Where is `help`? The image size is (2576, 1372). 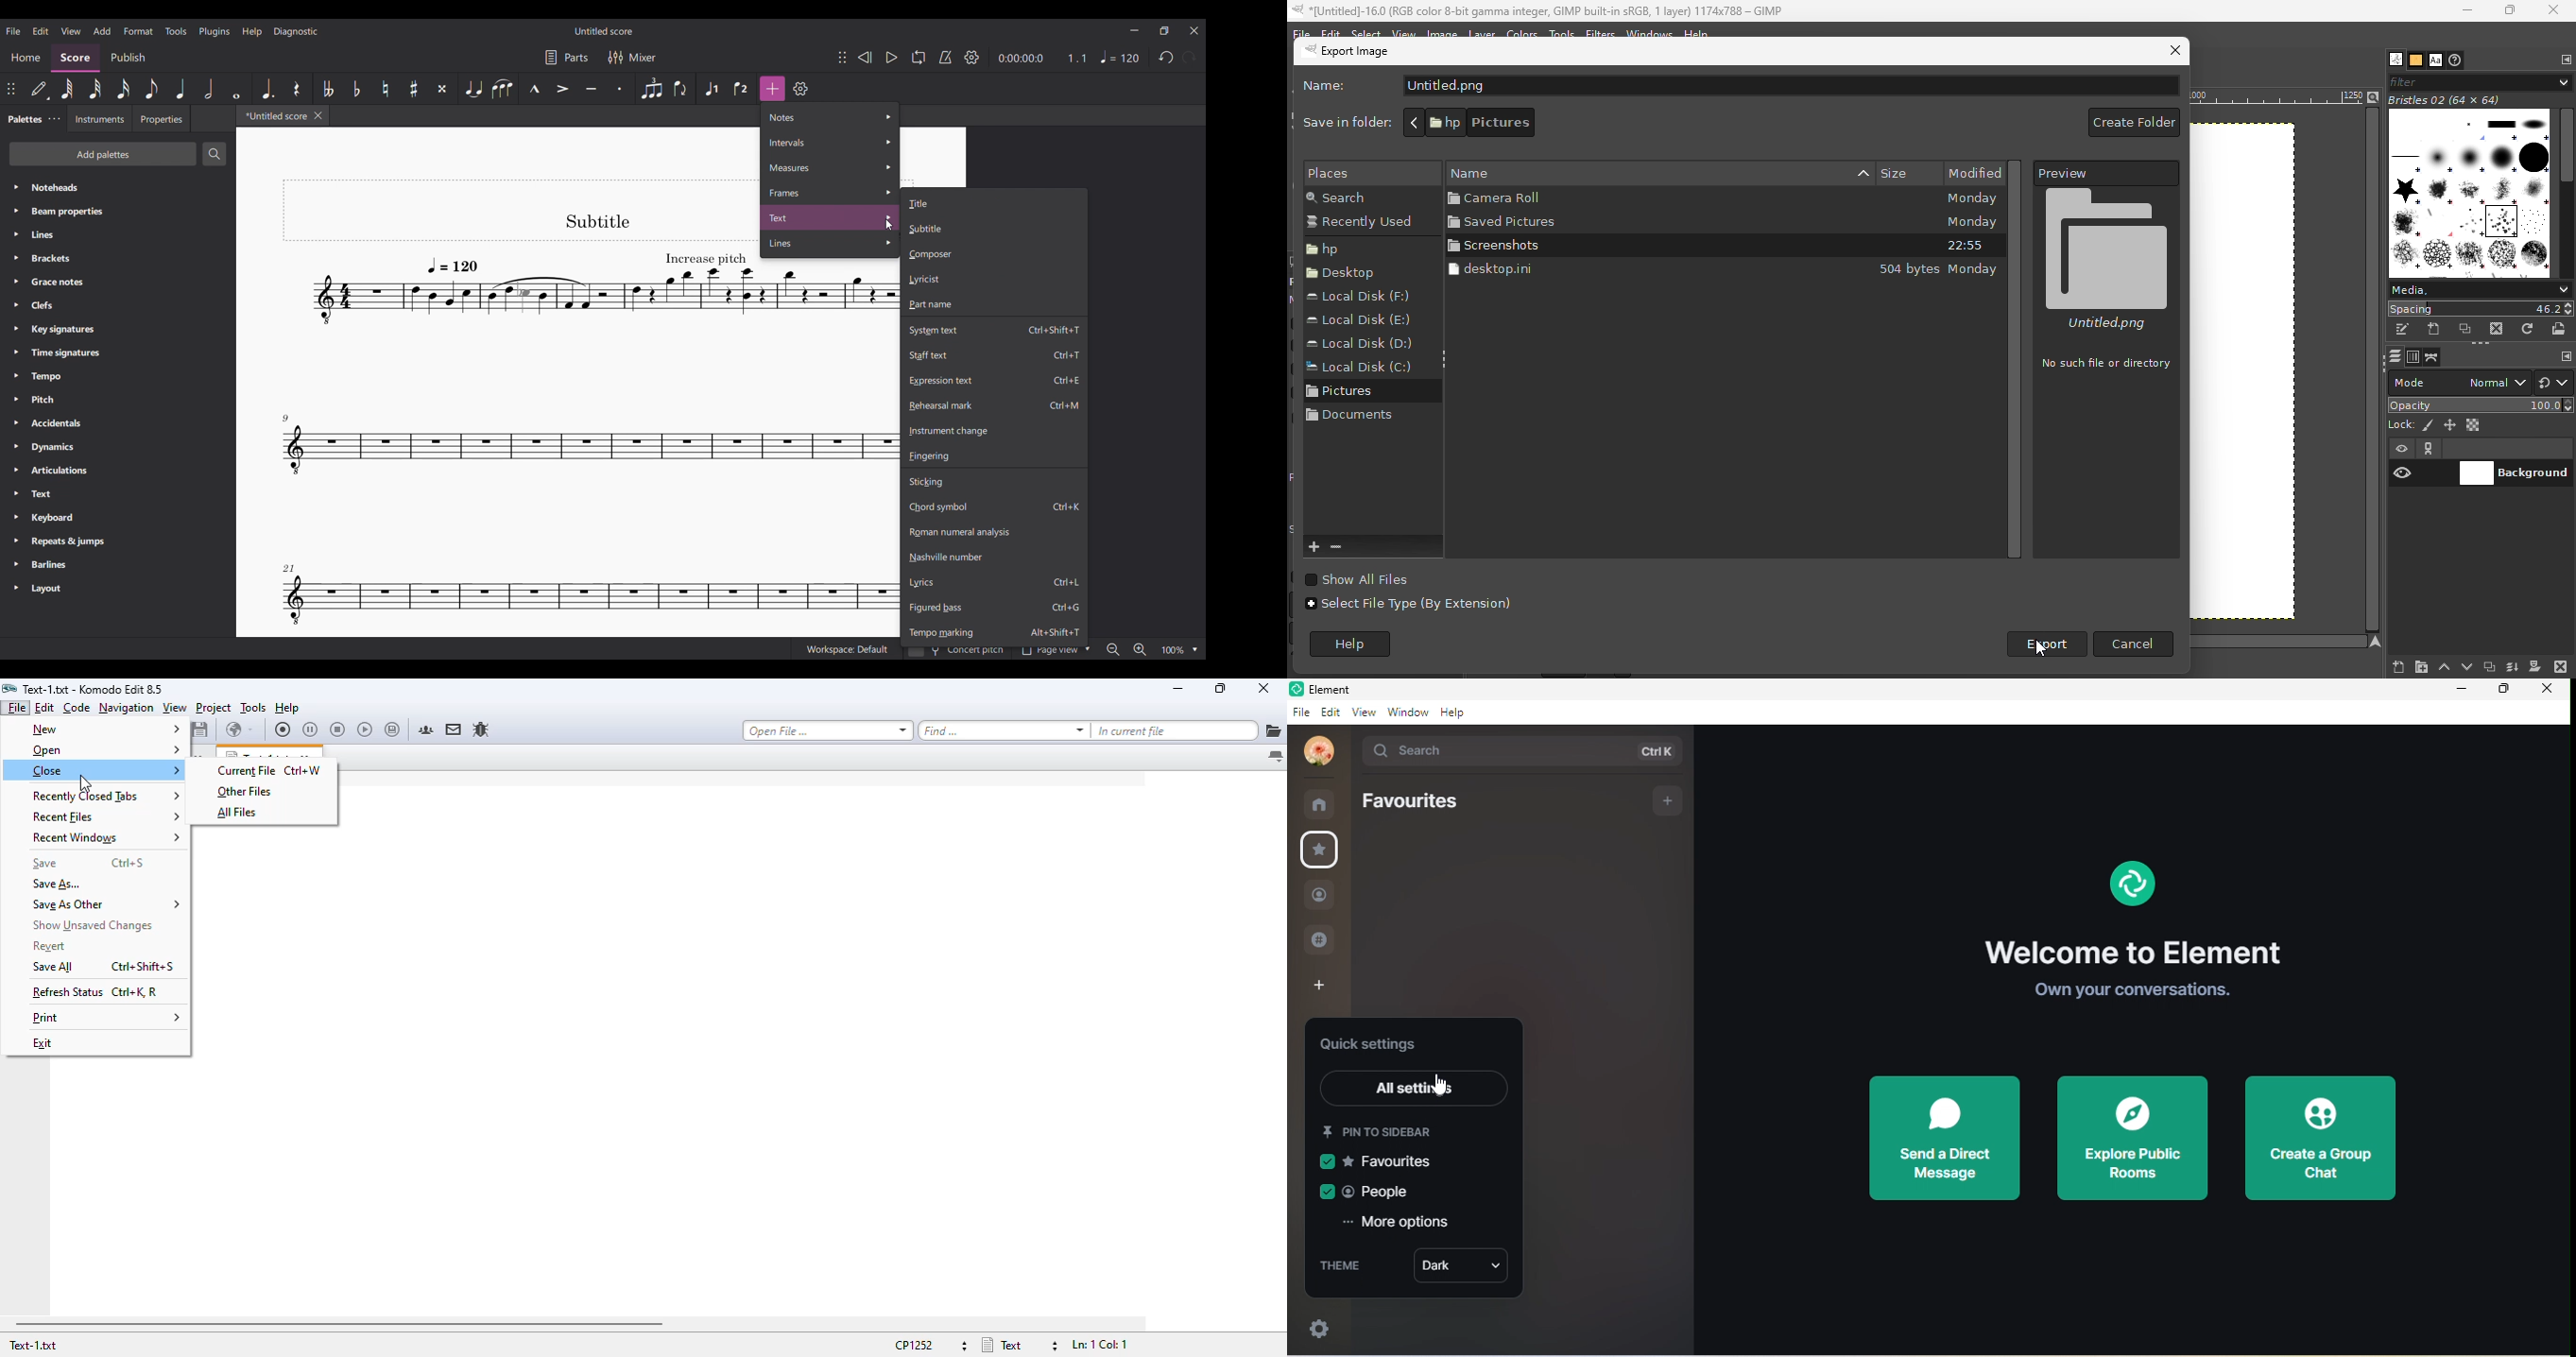
help is located at coordinates (1456, 710).